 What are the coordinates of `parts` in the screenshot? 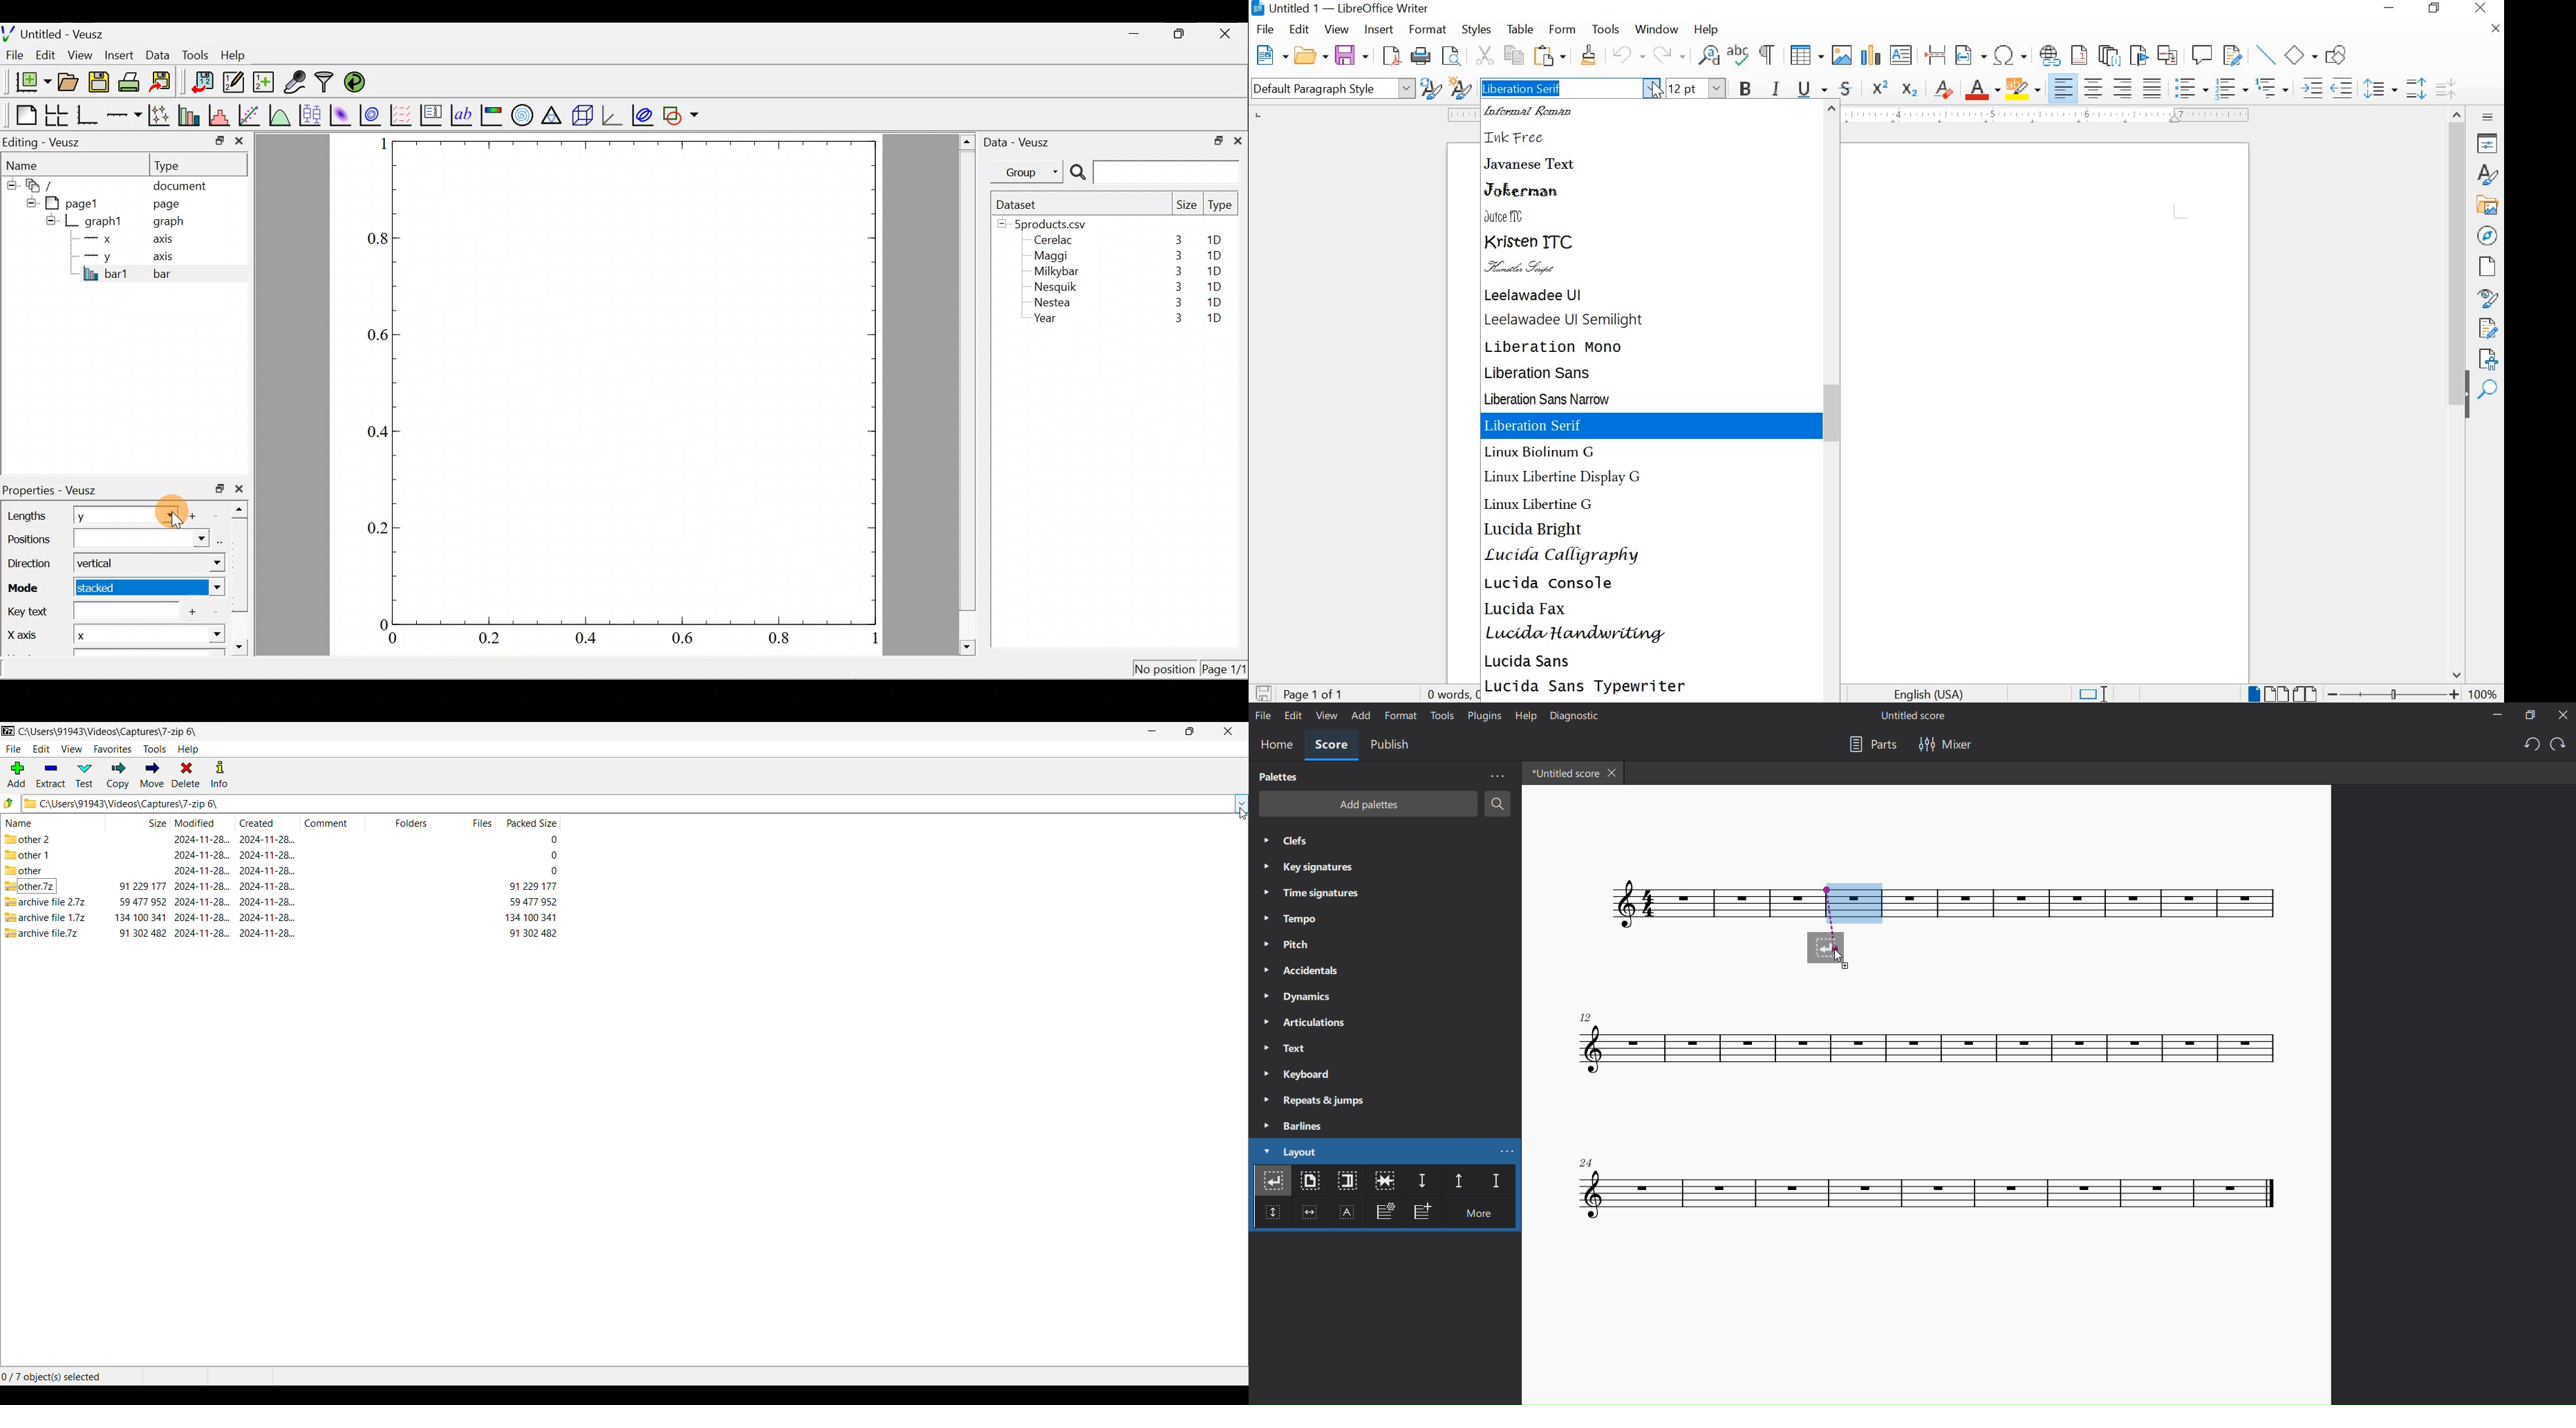 It's located at (1868, 745).